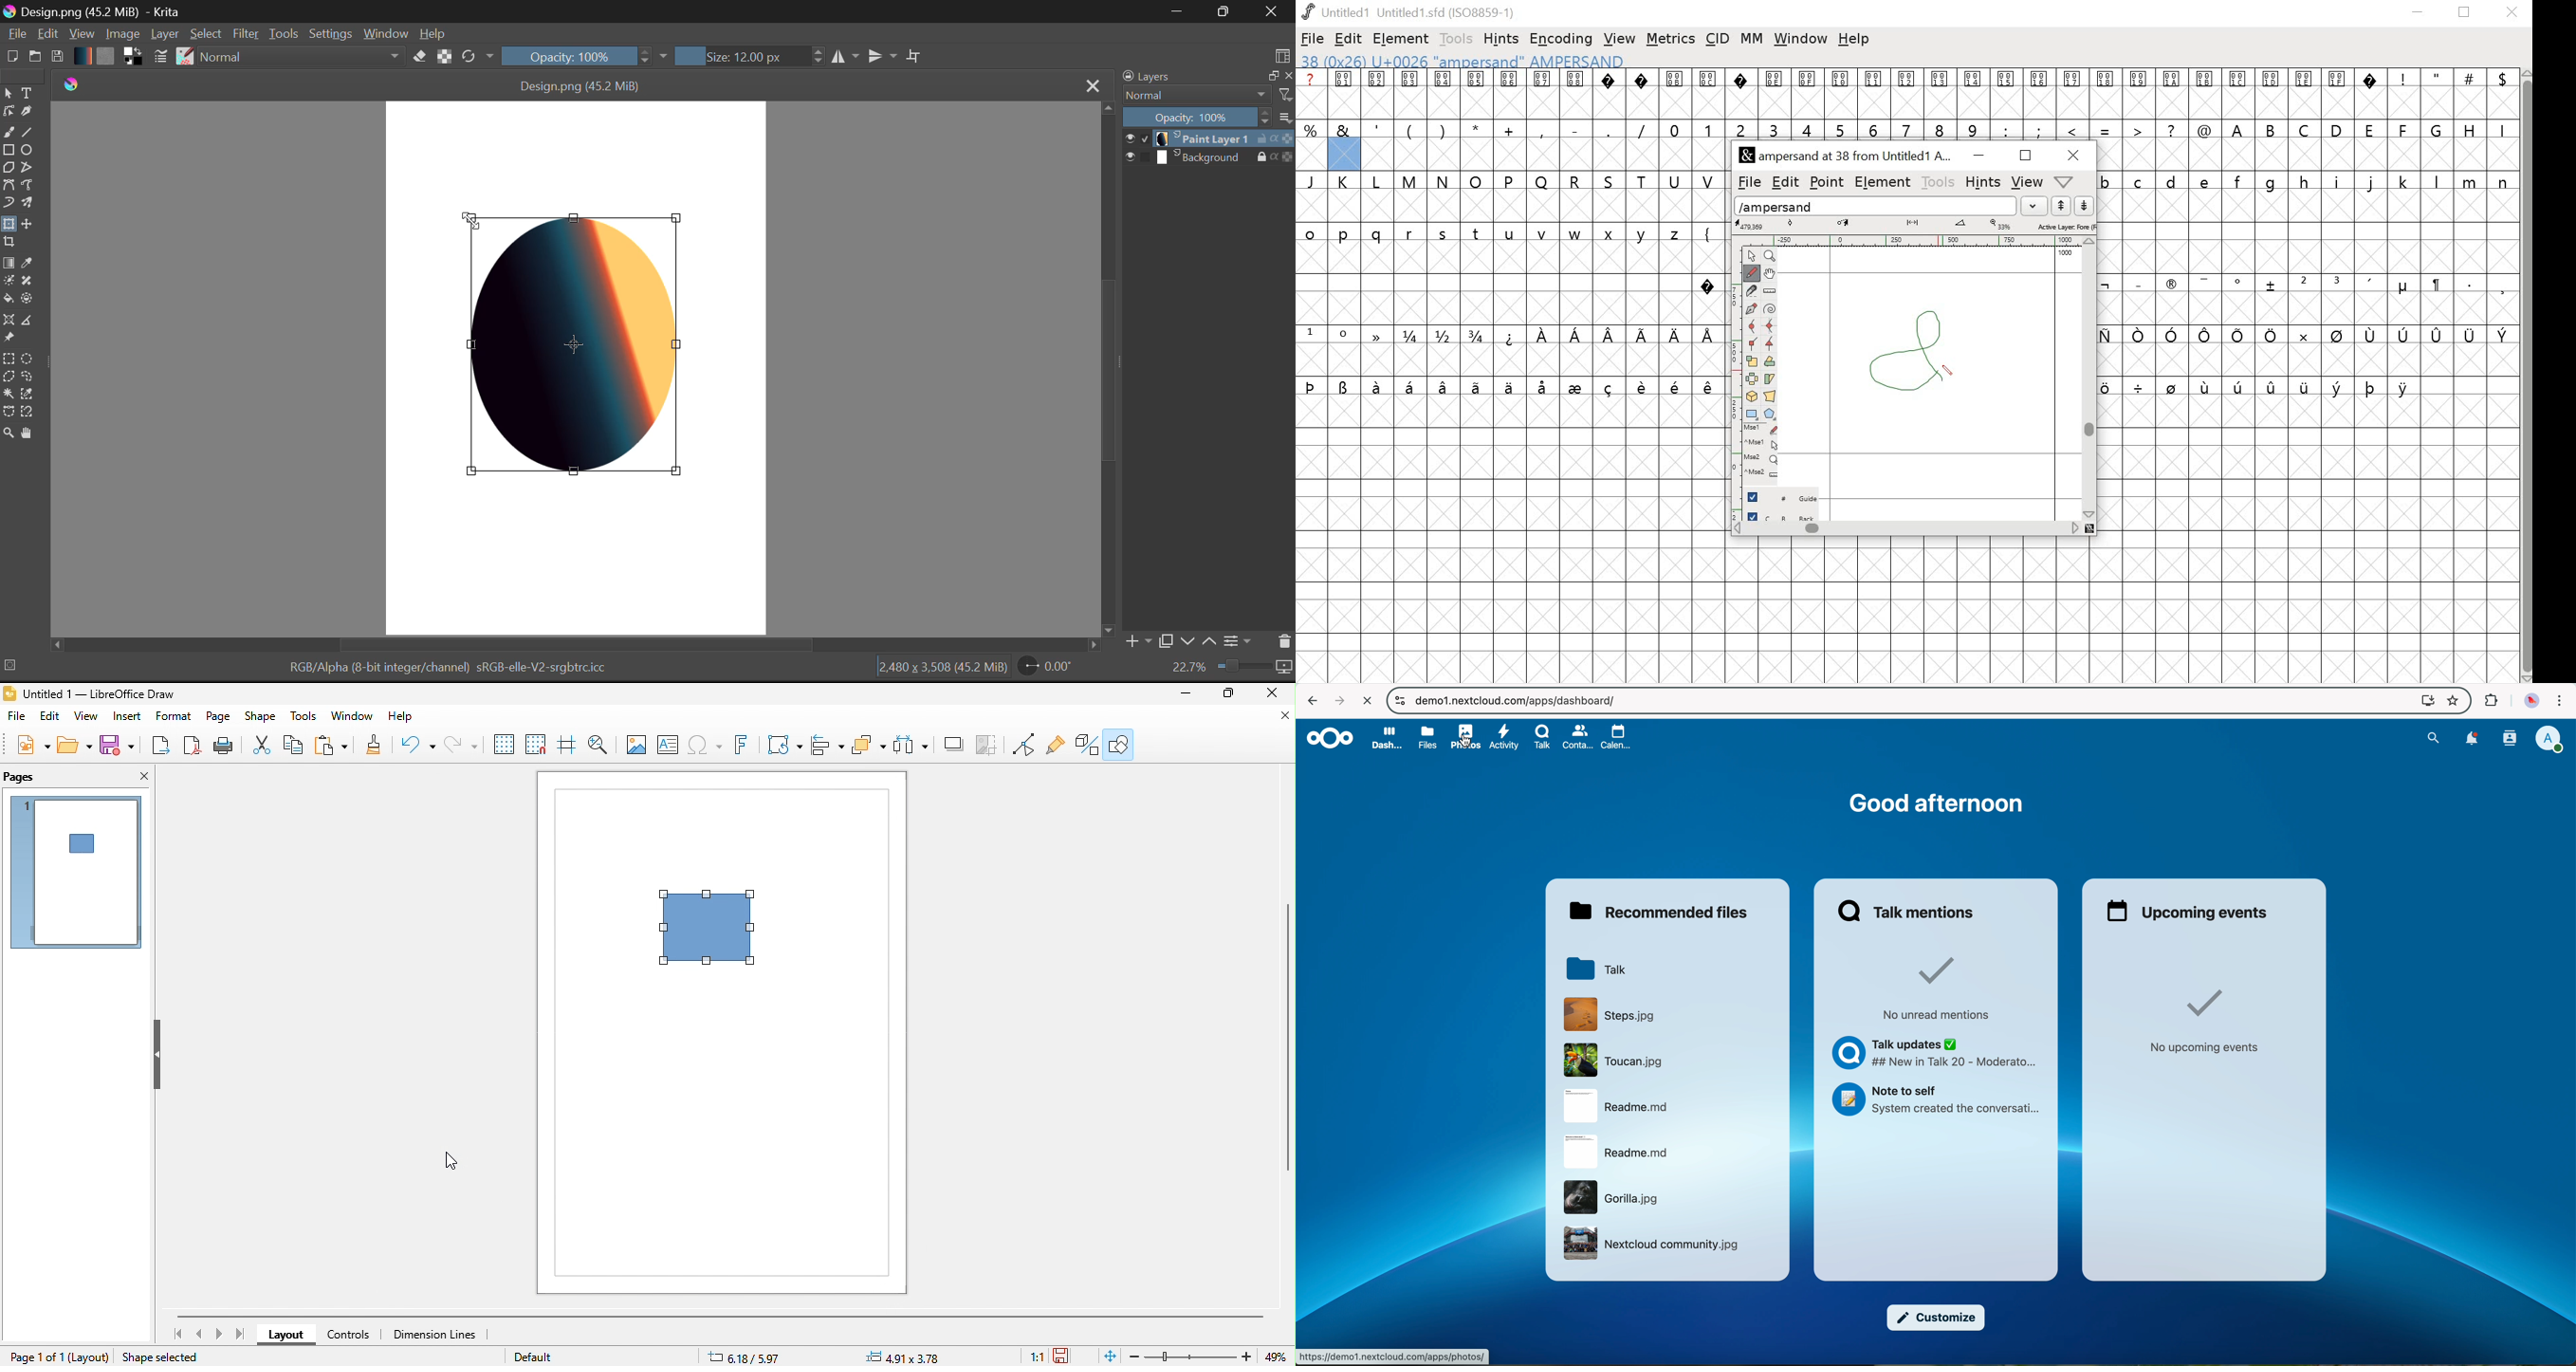 The height and width of the screenshot is (1372, 2576). What do you see at coordinates (8, 358) in the screenshot?
I see `Rectangular Selection` at bounding box center [8, 358].